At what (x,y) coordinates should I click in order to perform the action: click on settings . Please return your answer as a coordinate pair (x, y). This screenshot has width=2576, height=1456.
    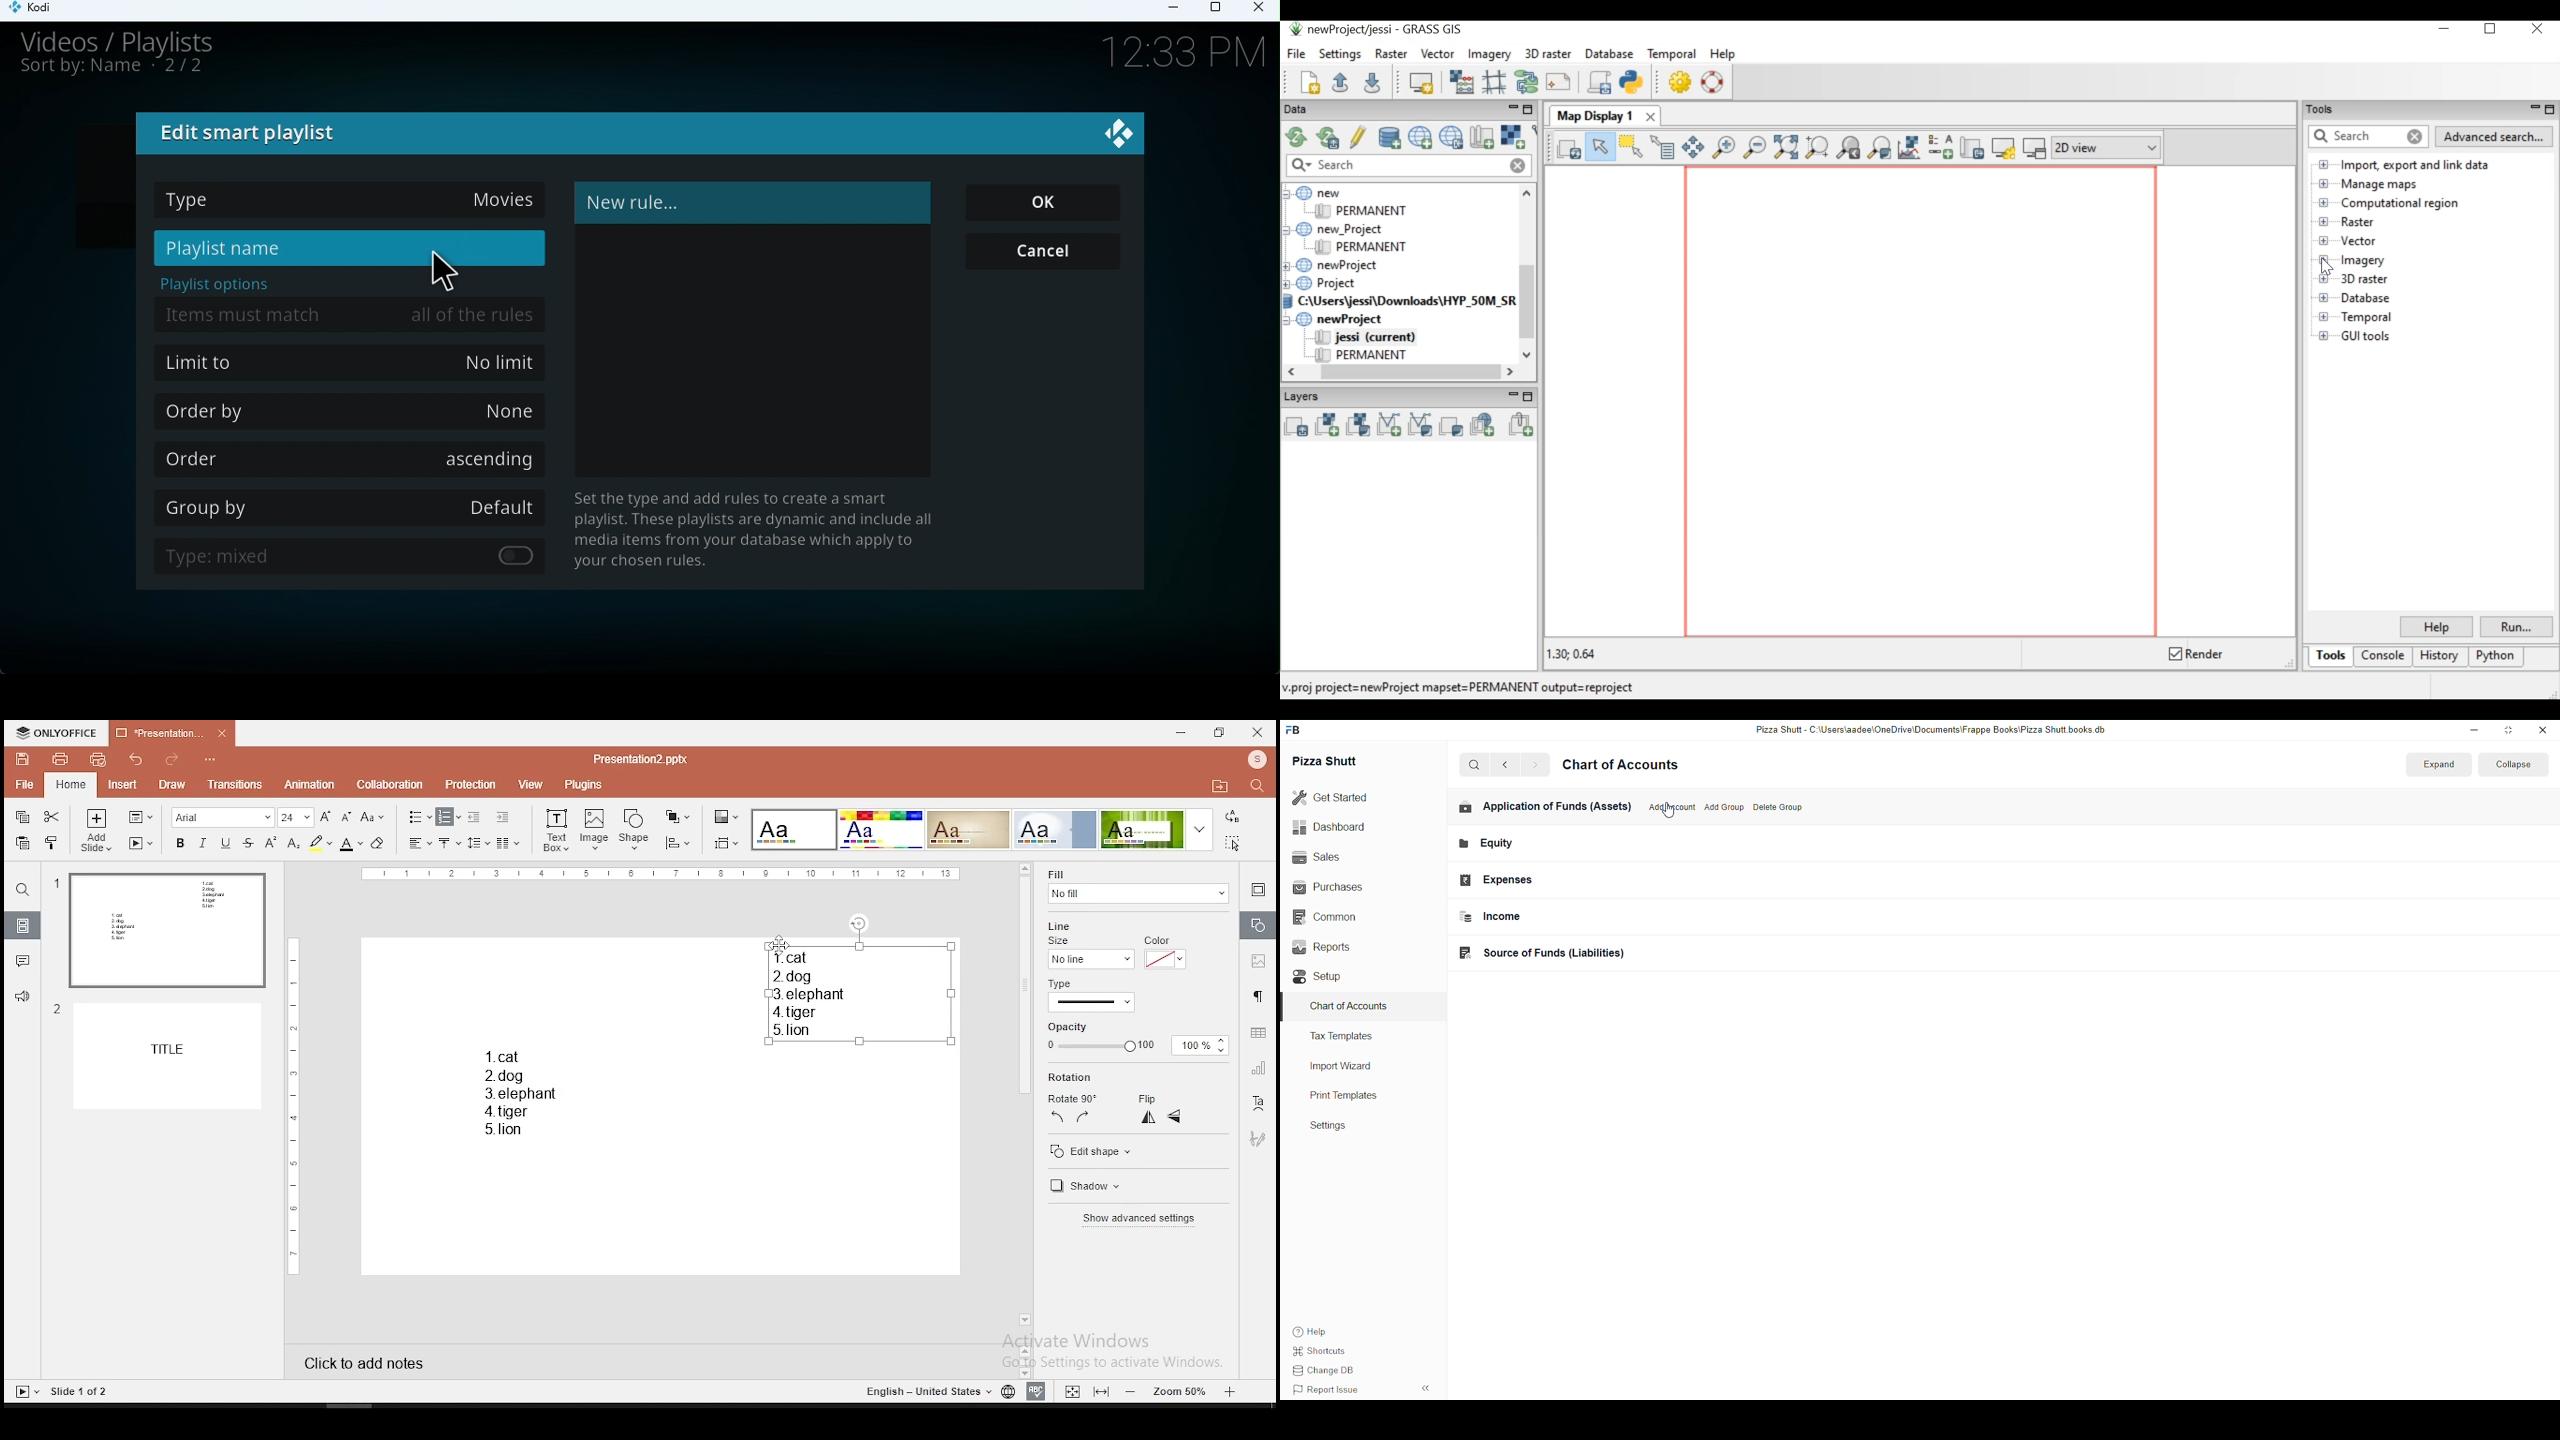
    Looking at the image, I should click on (1341, 1129).